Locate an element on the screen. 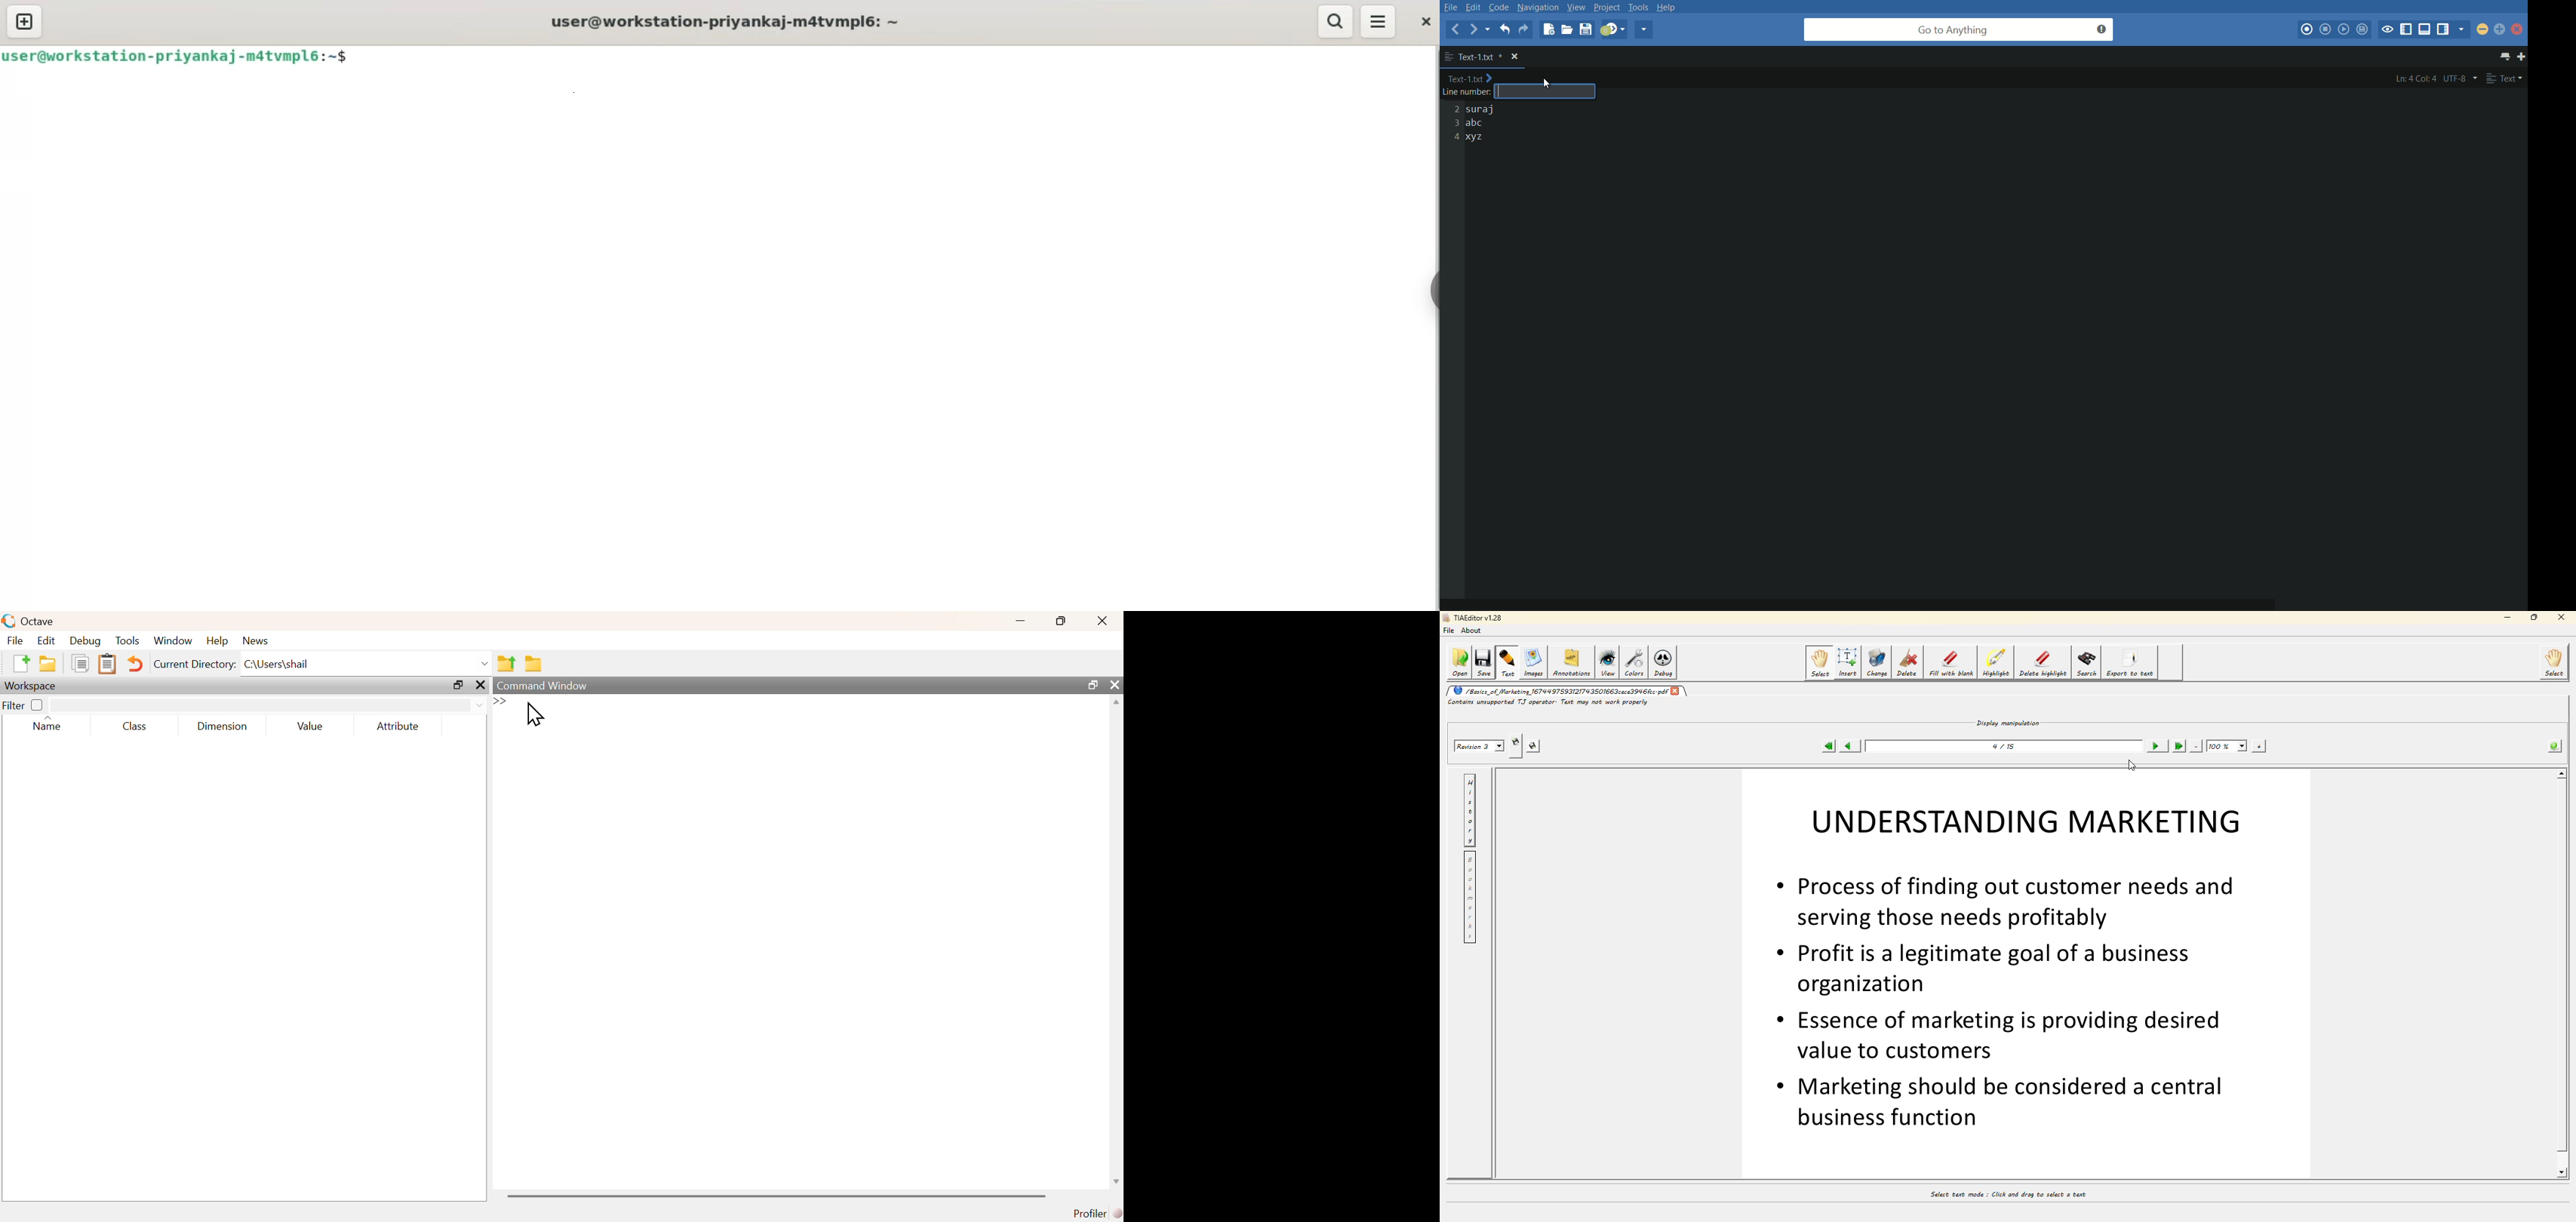 The image size is (2576, 1232). show/hide bottom panel is located at coordinates (2426, 29).